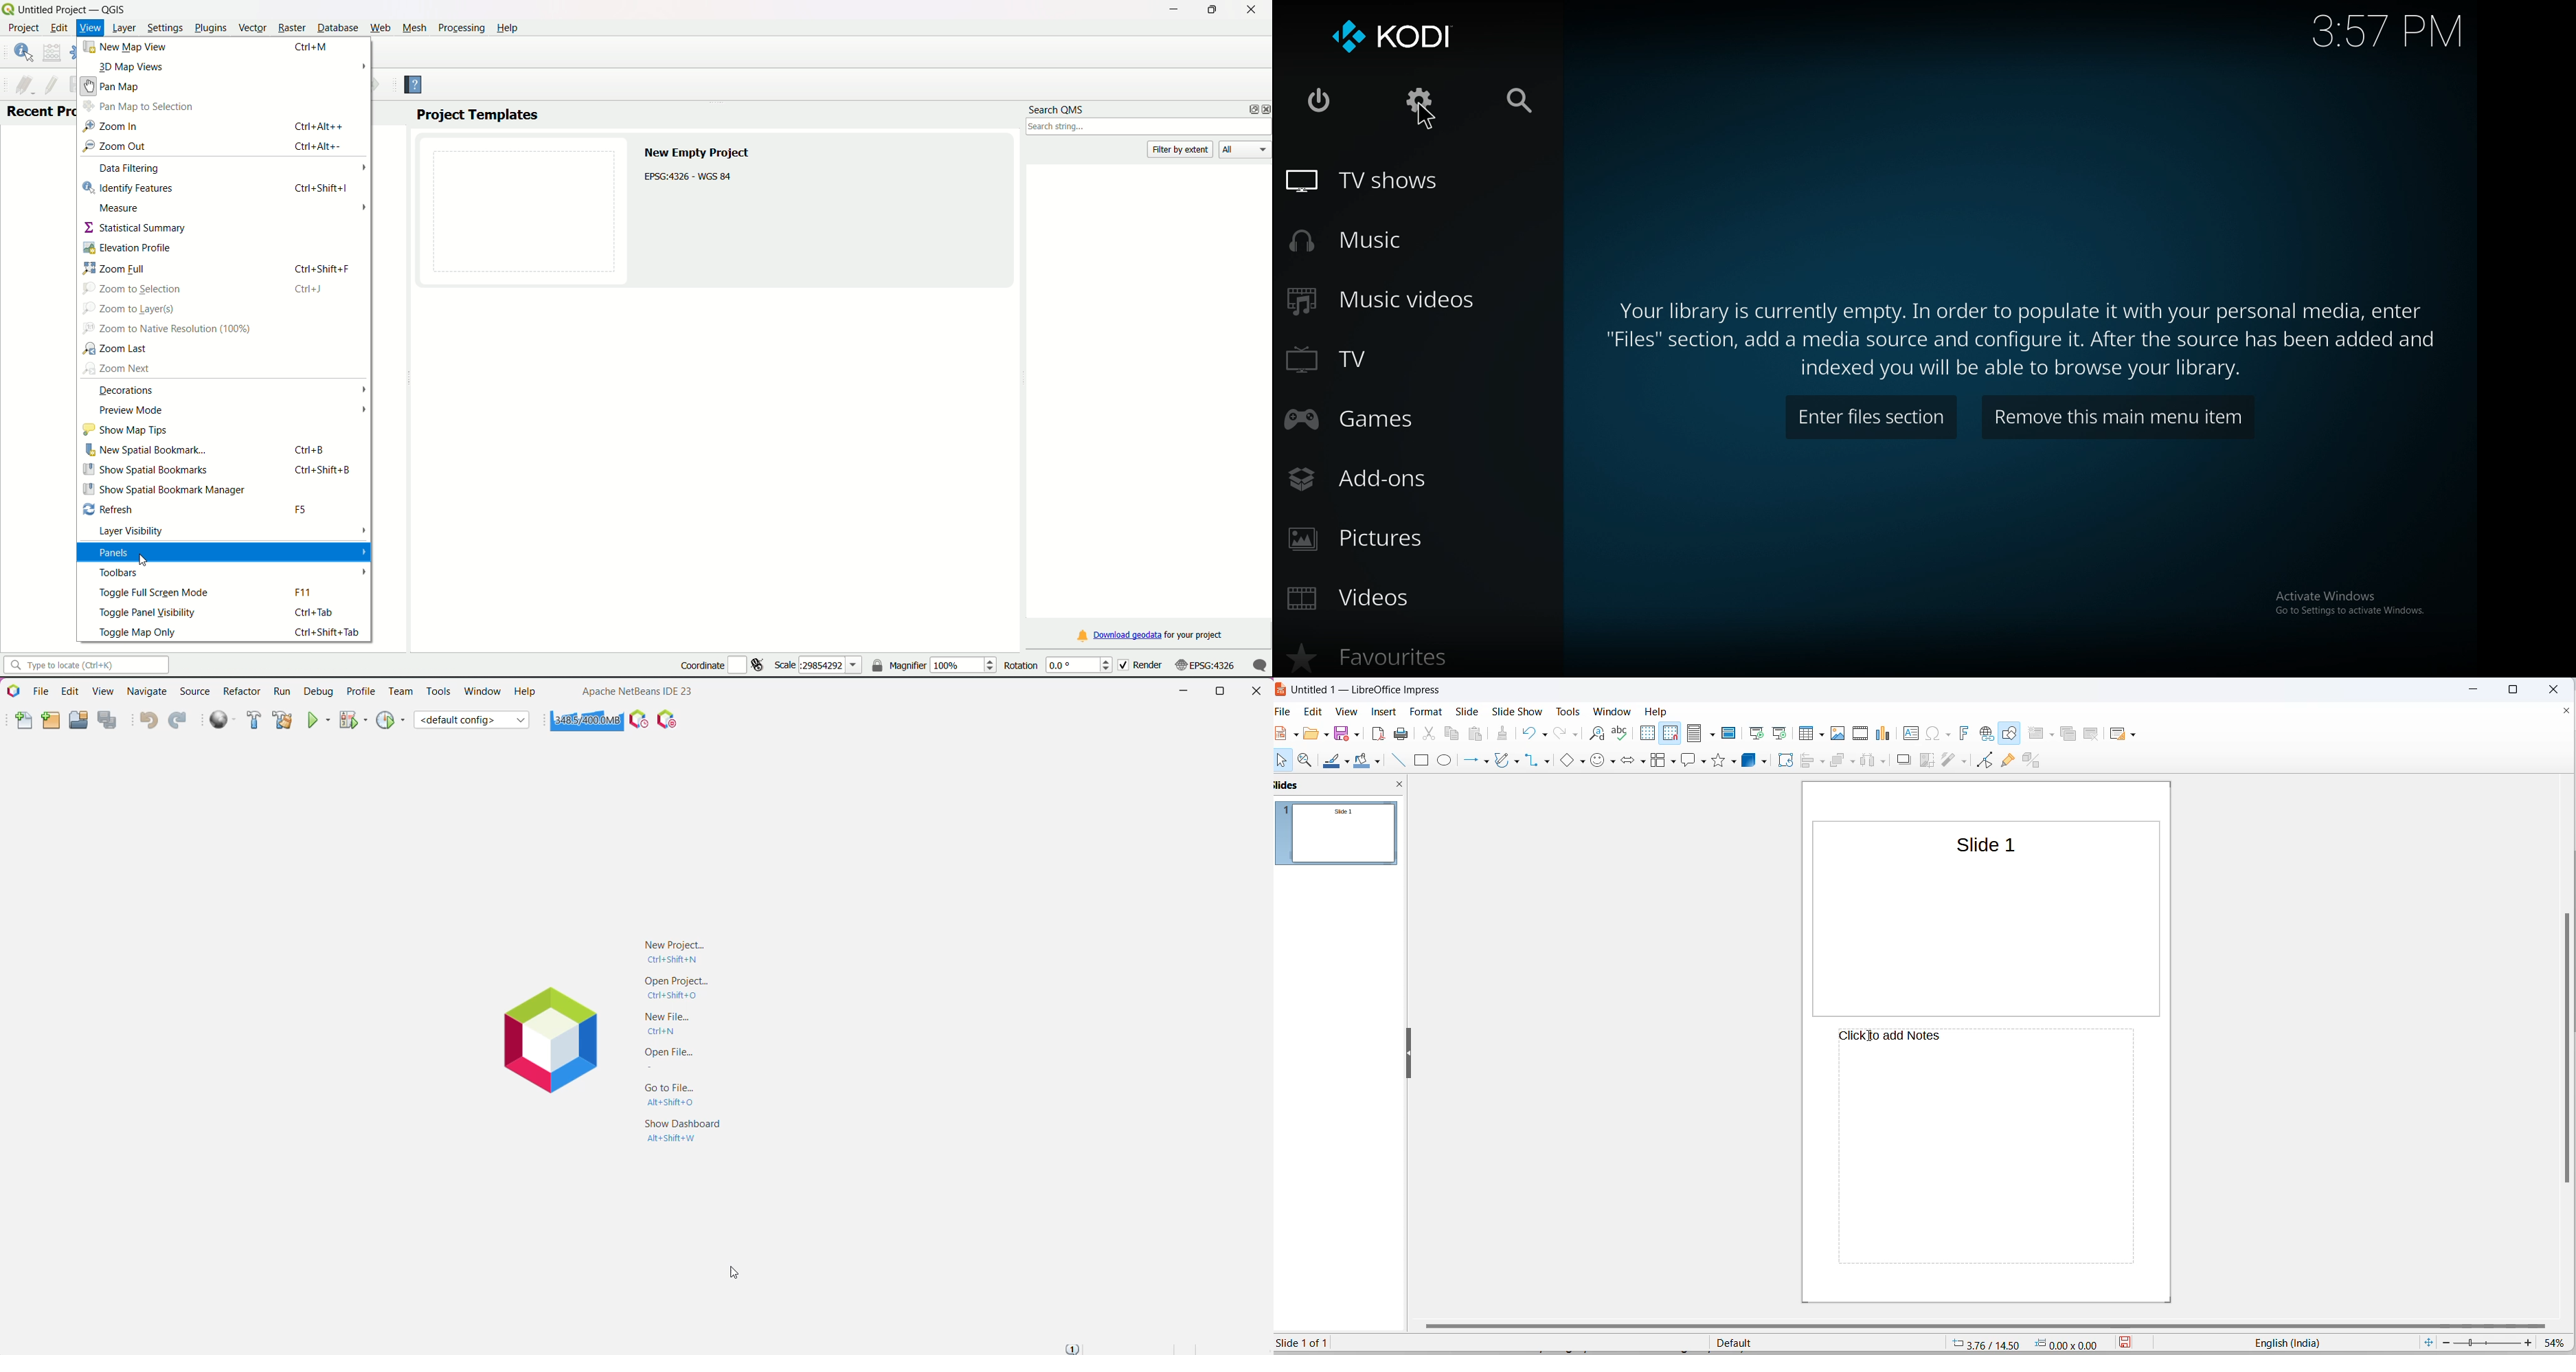  What do you see at coordinates (2026, 332) in the screenshot?
I see `info` at bounding box center [2026, 332].